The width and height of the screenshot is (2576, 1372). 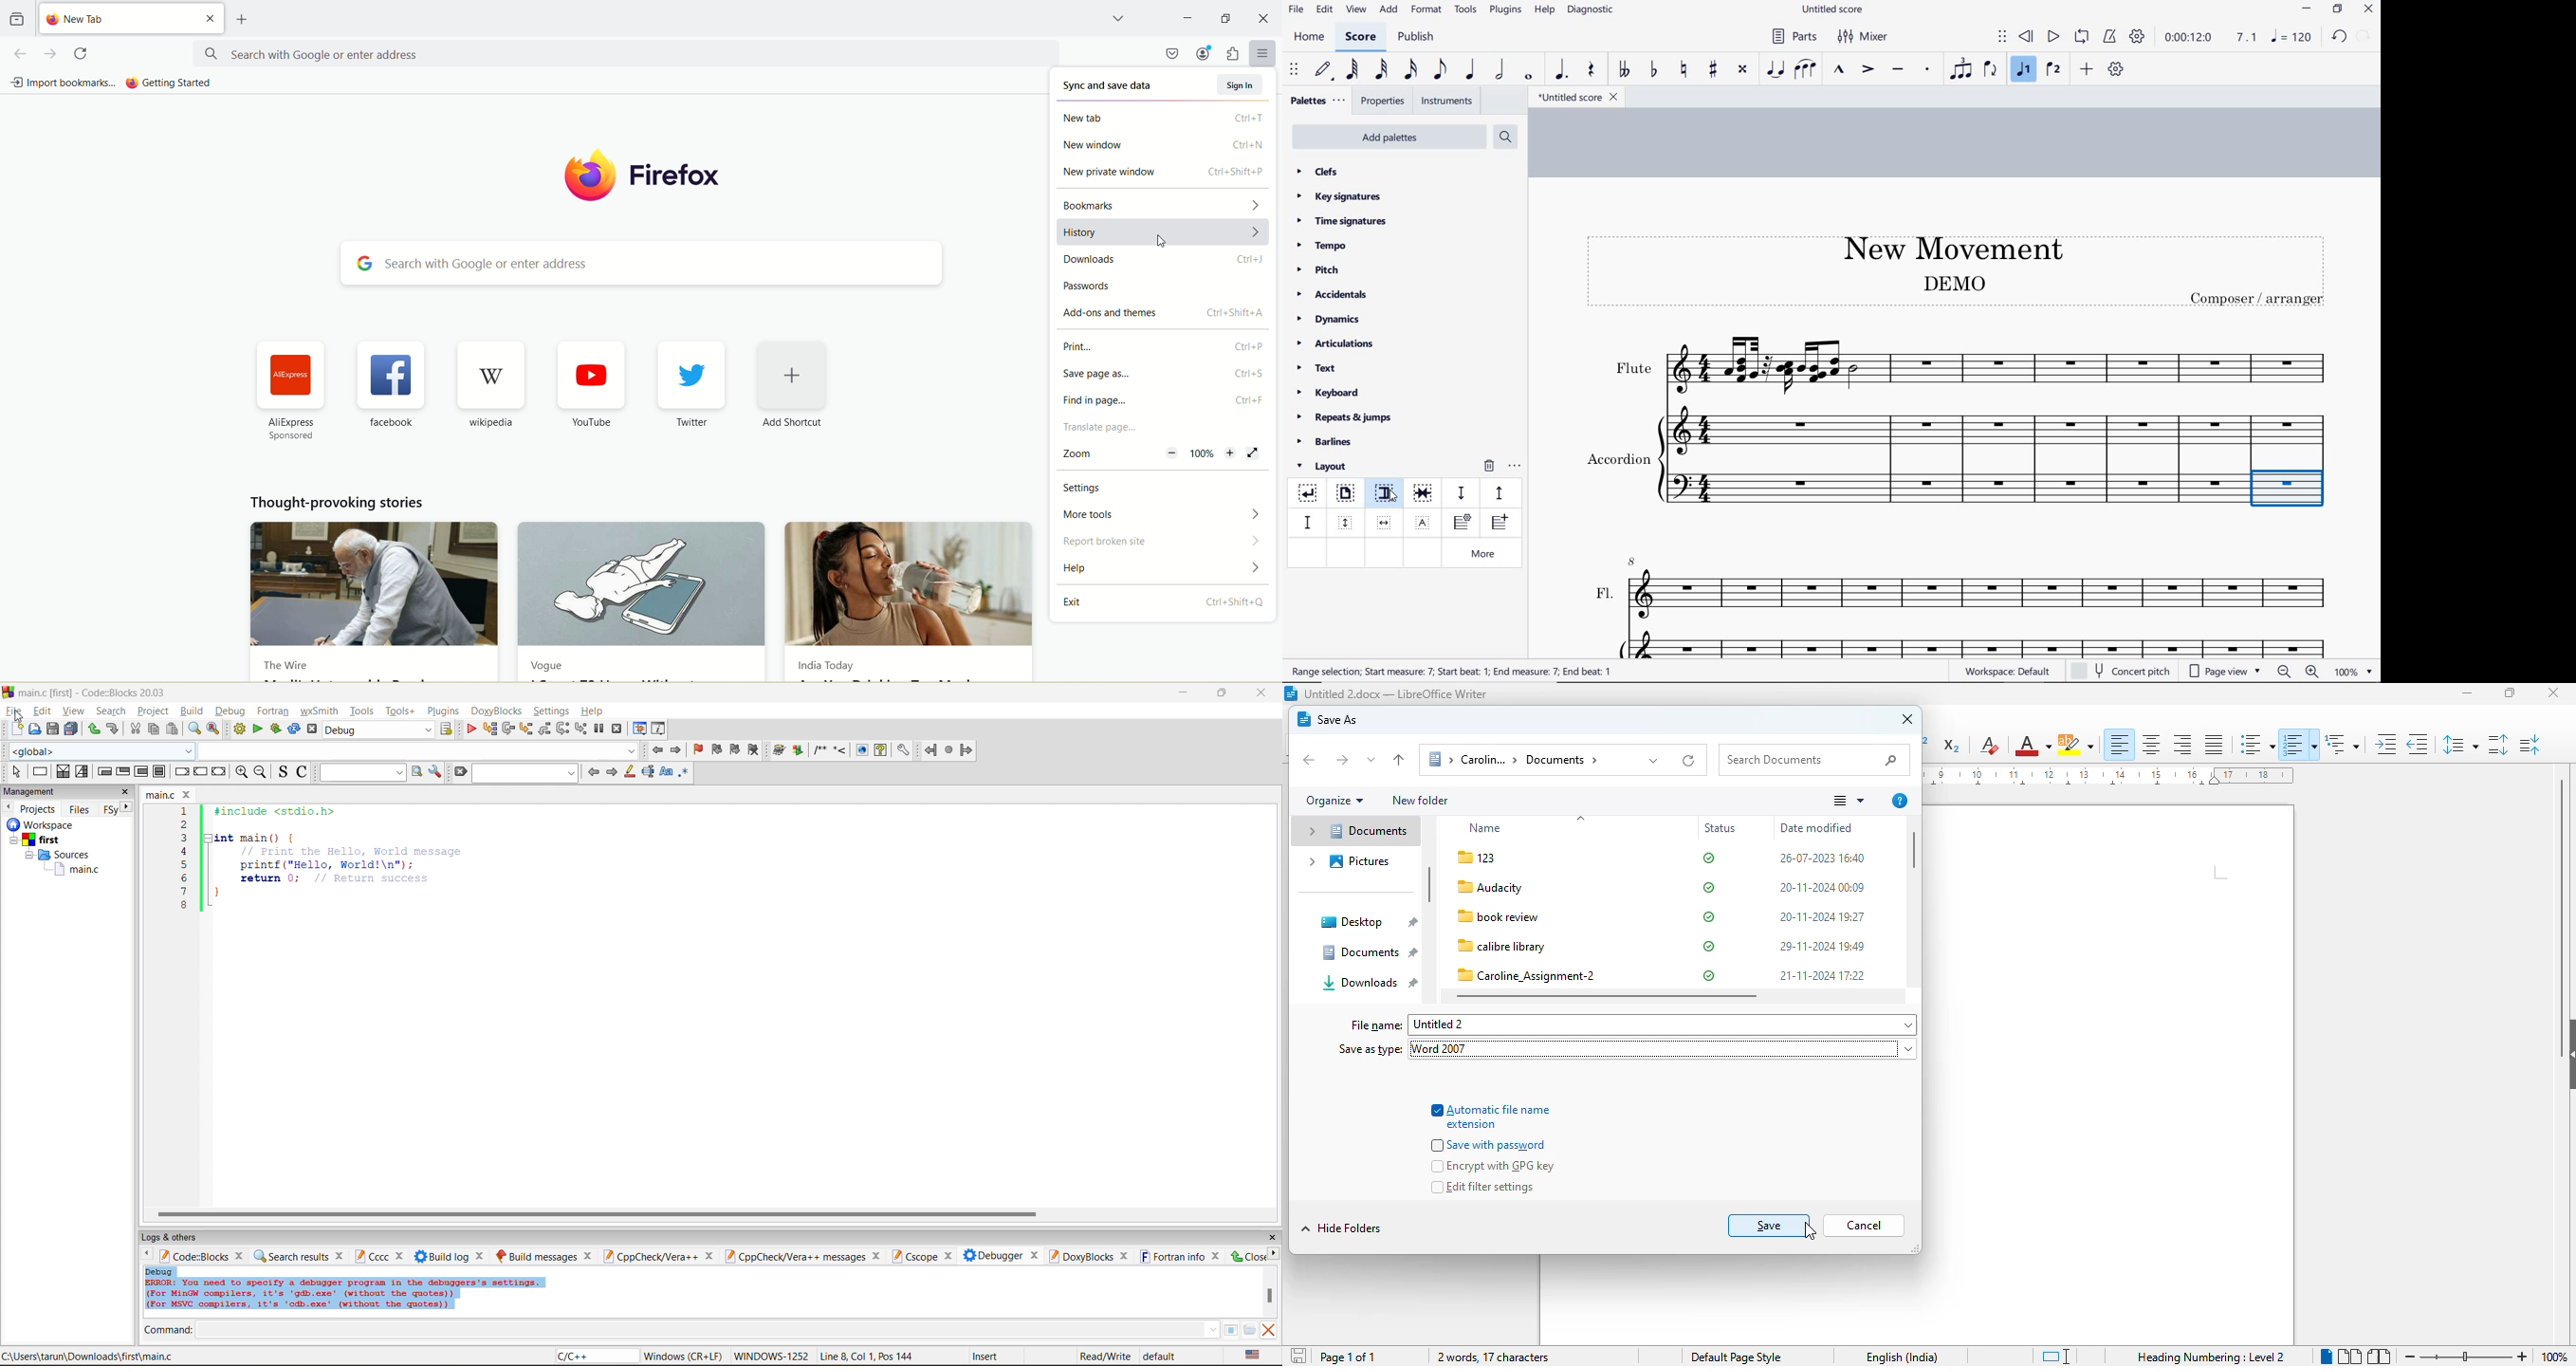 I want to click on Error info, so click(x=345, y=1294).